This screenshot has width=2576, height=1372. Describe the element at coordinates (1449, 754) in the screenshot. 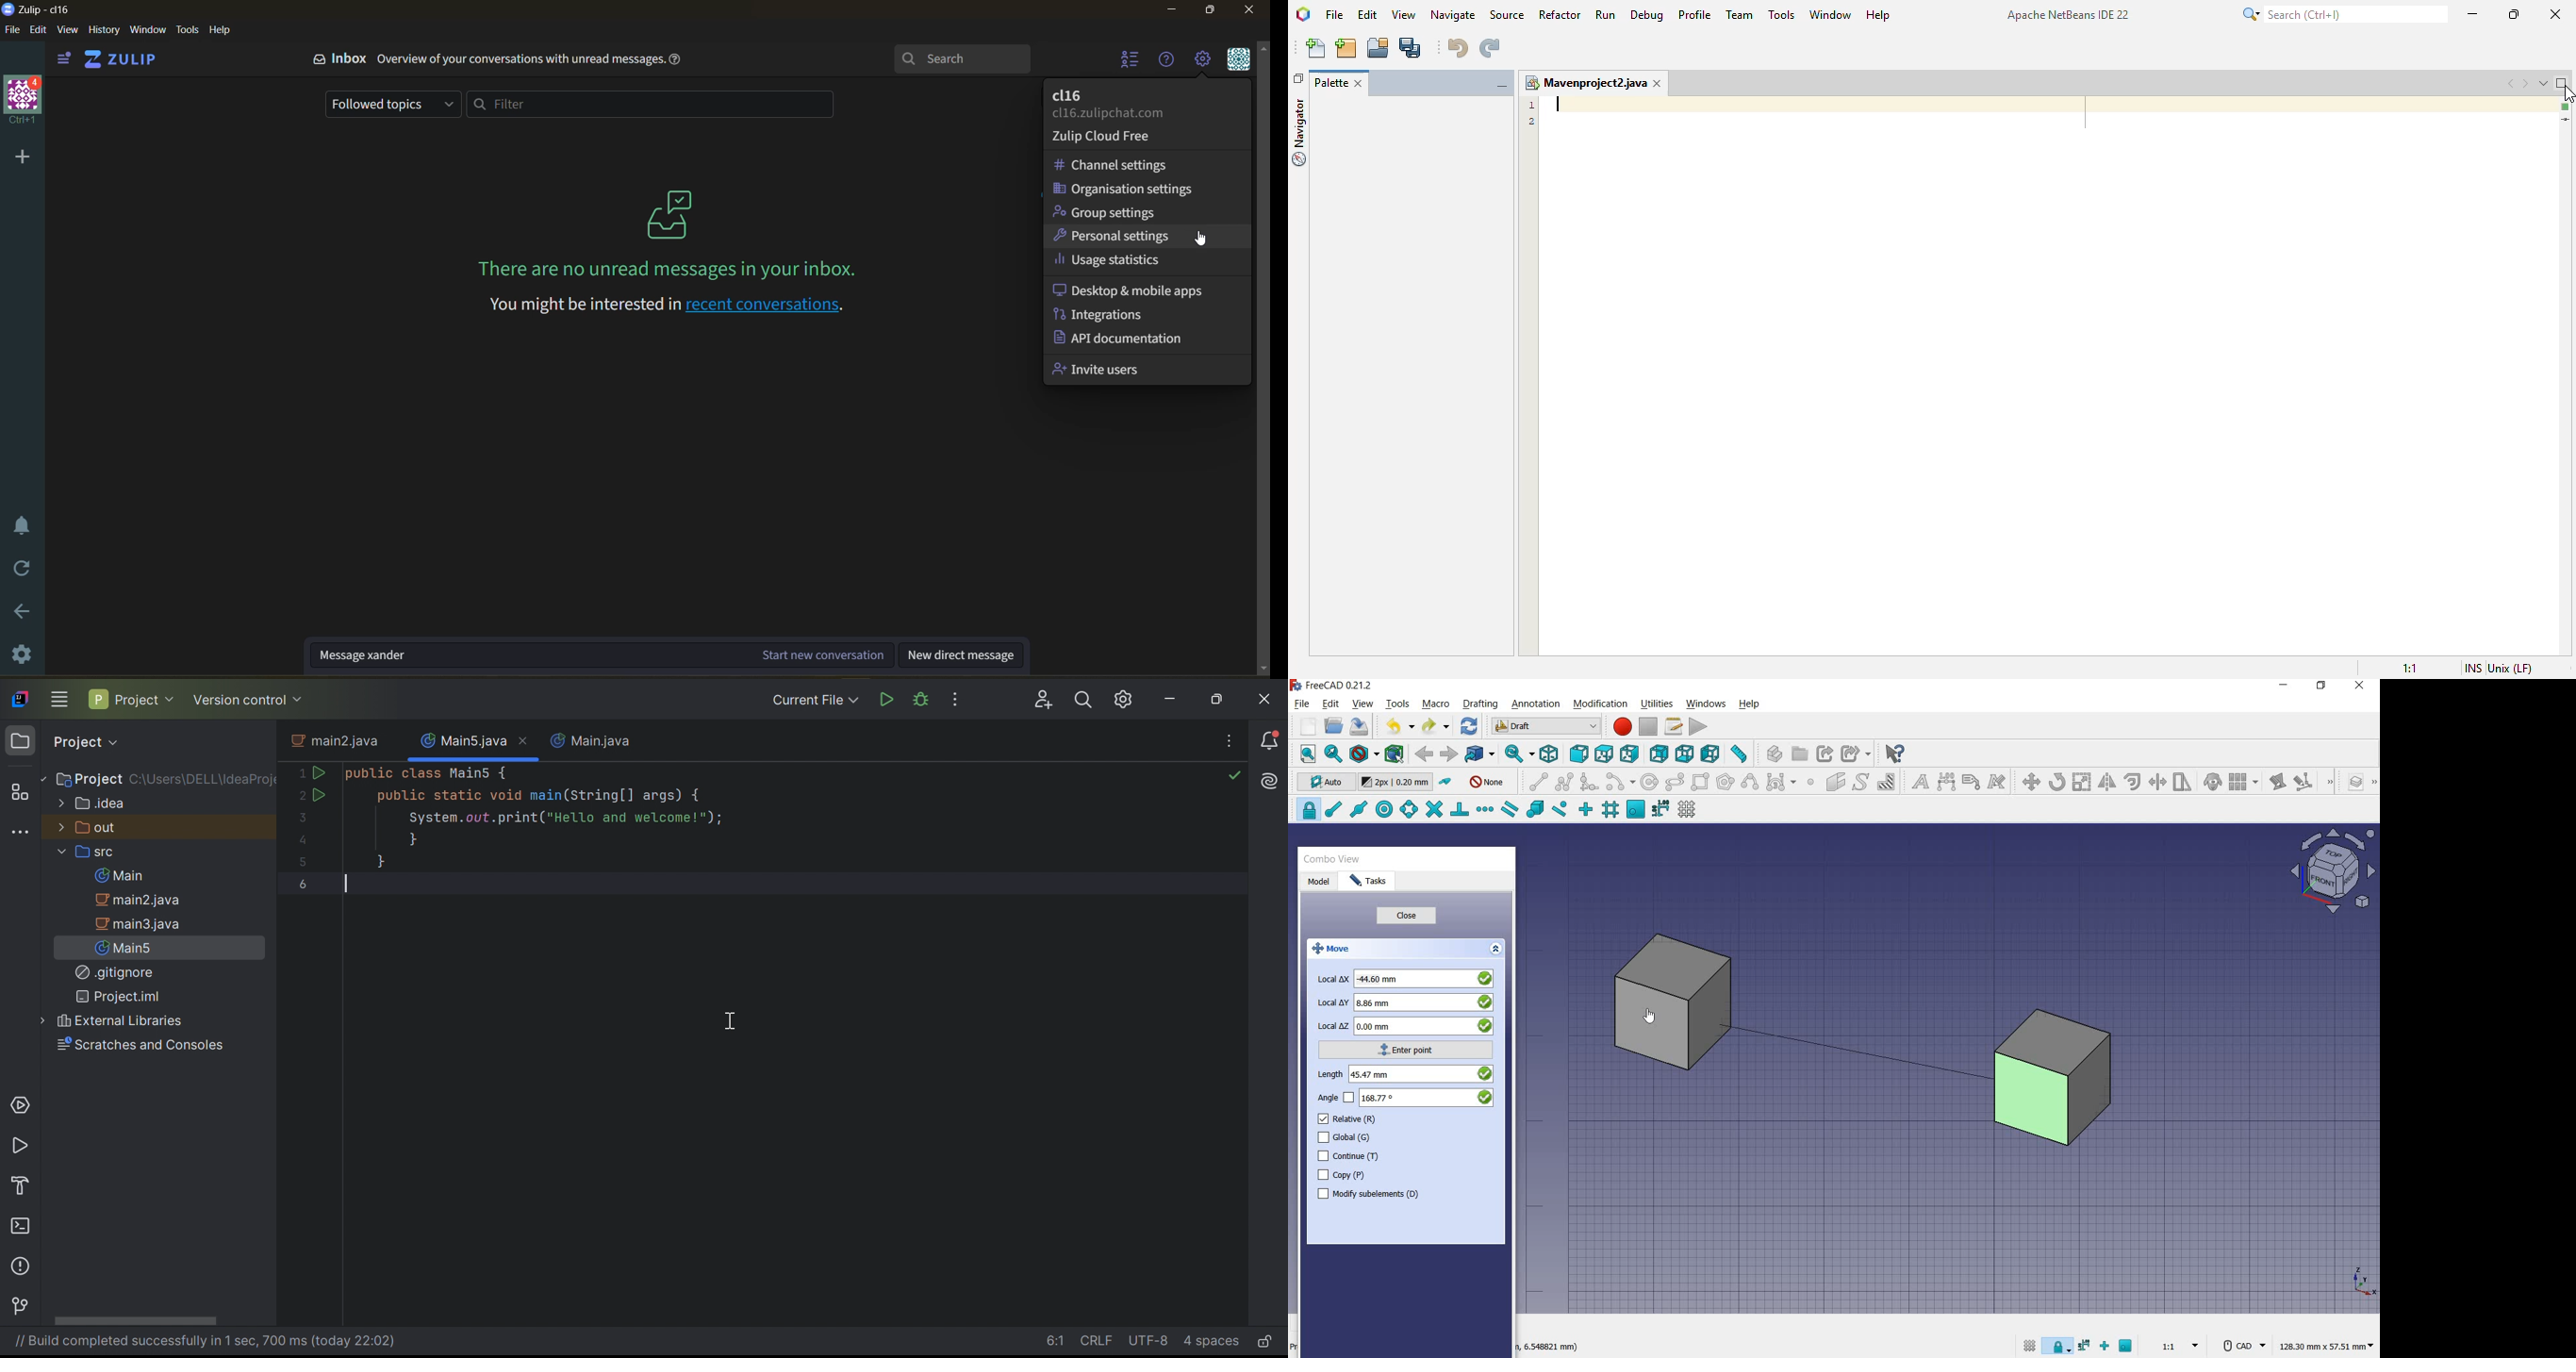

I see `forward` at that location.